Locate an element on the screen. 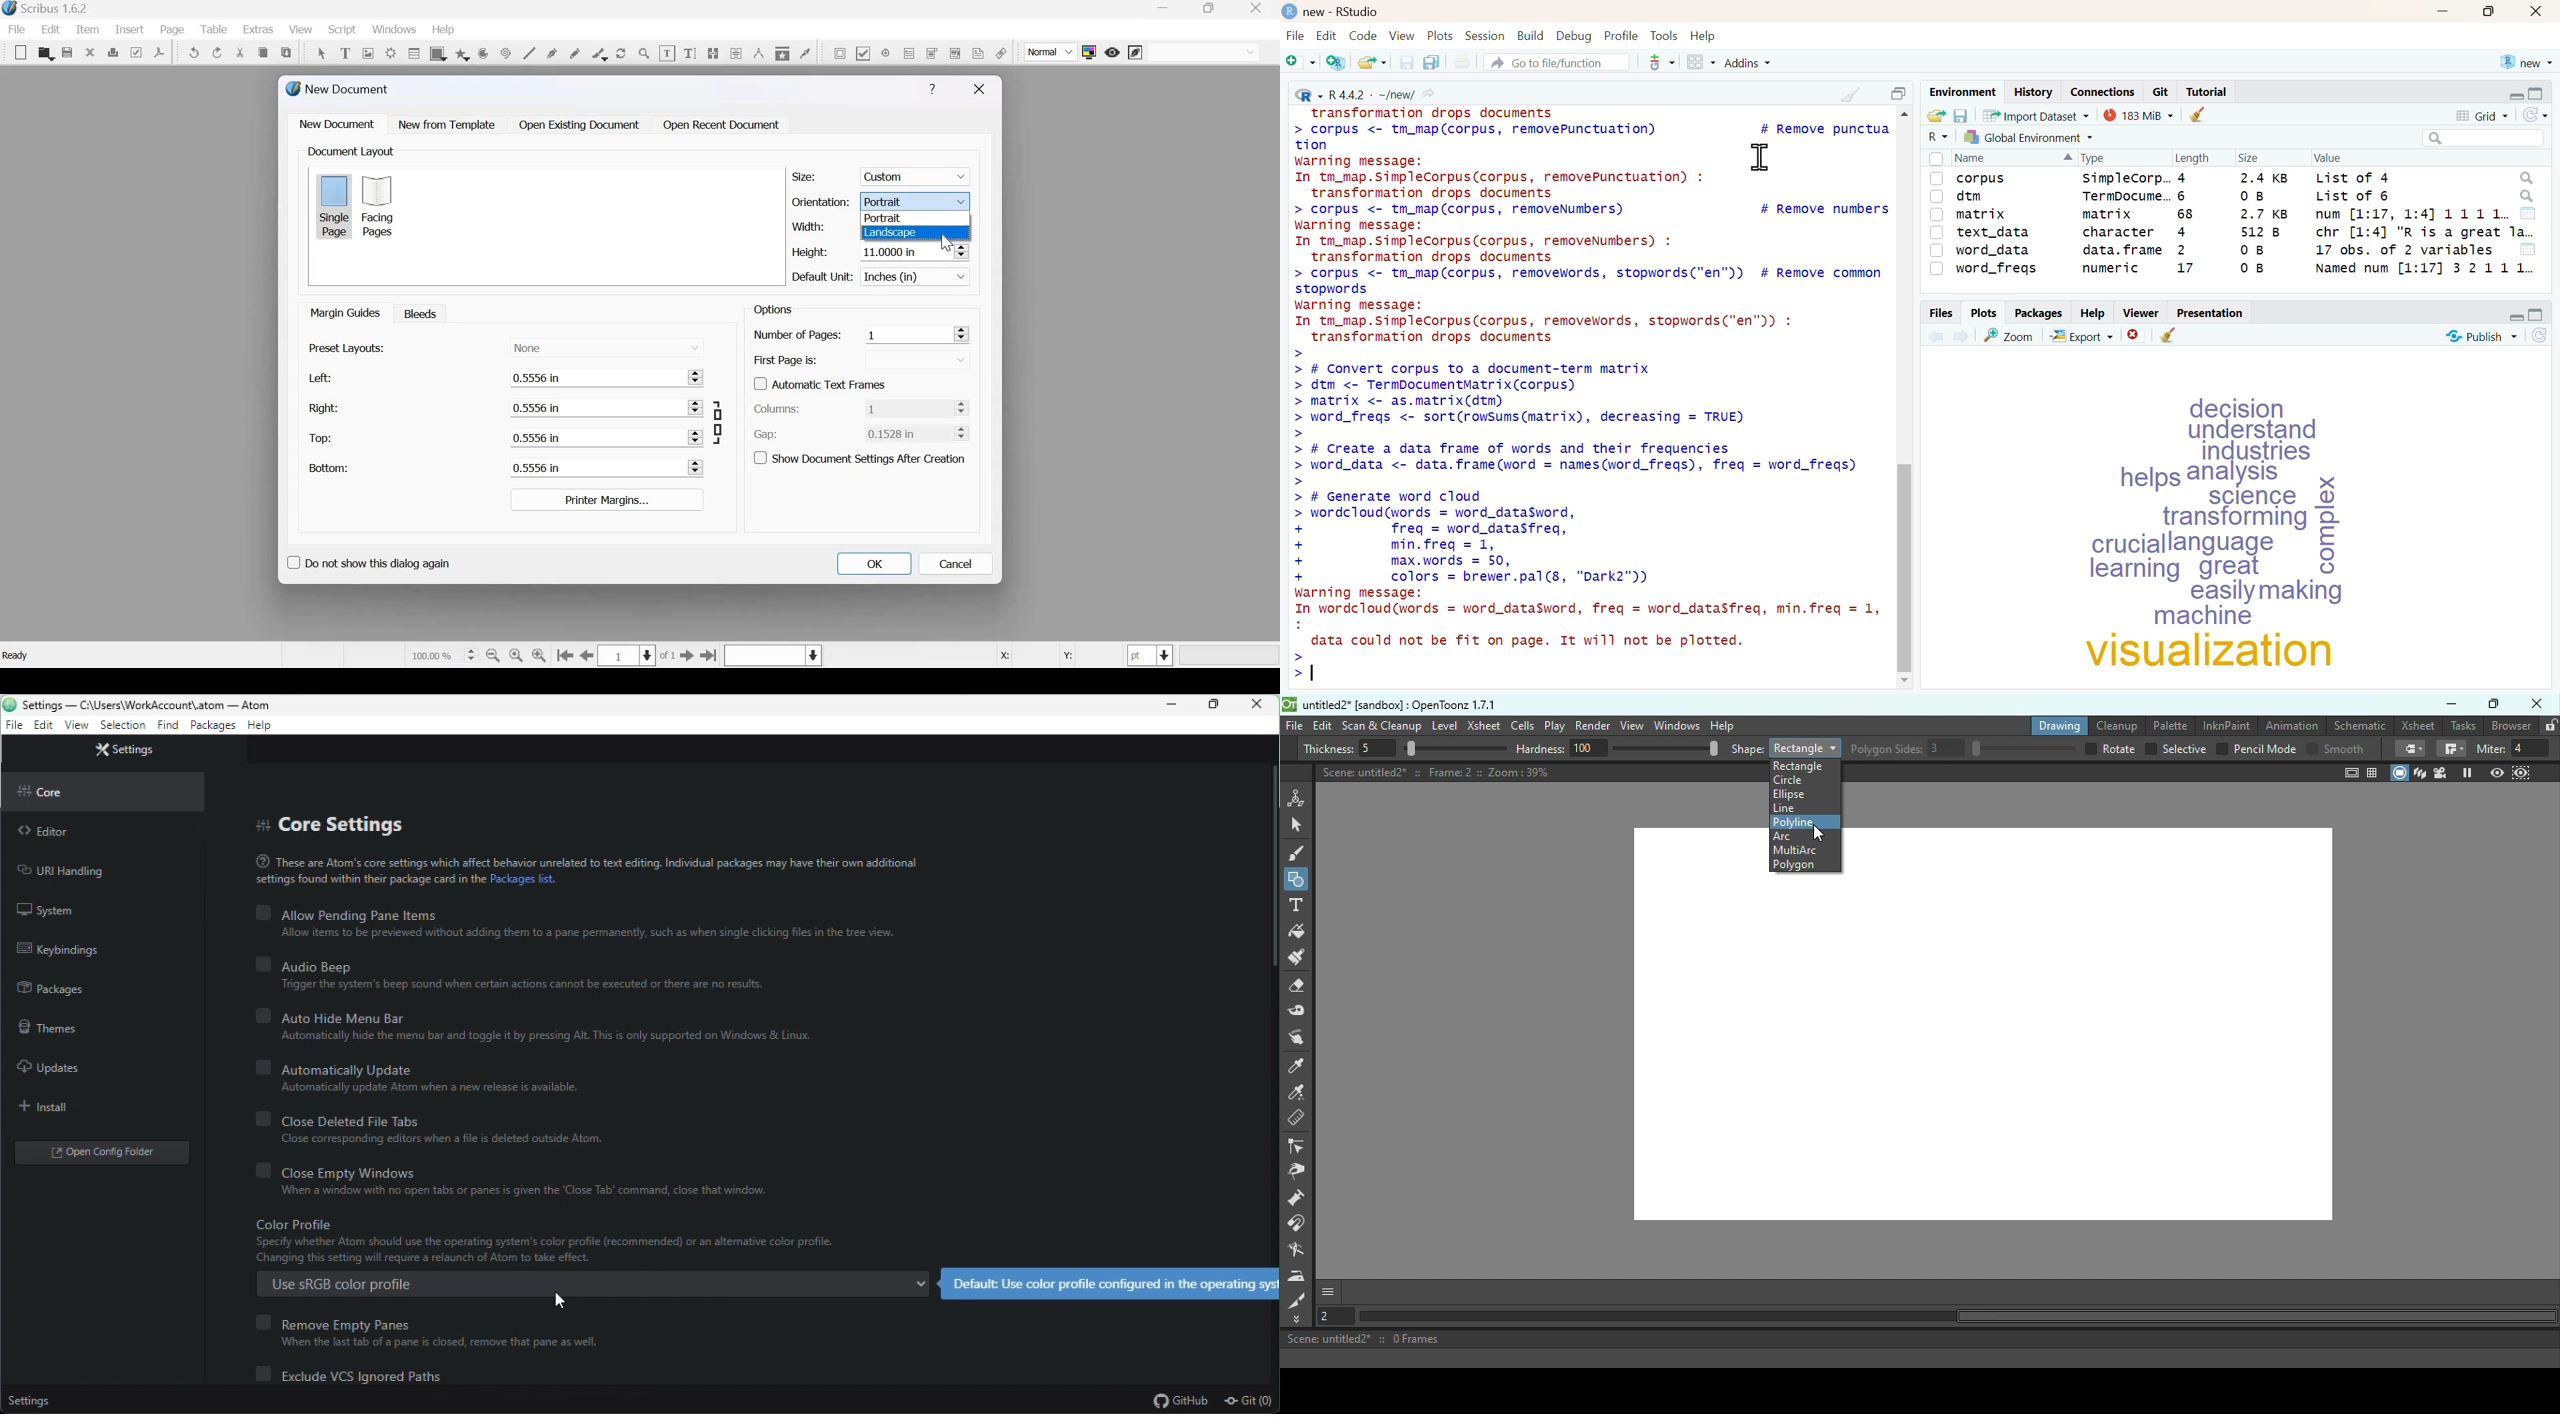 This screenshot has height=1428, width=2576. table is located at coordinates (413, 53).